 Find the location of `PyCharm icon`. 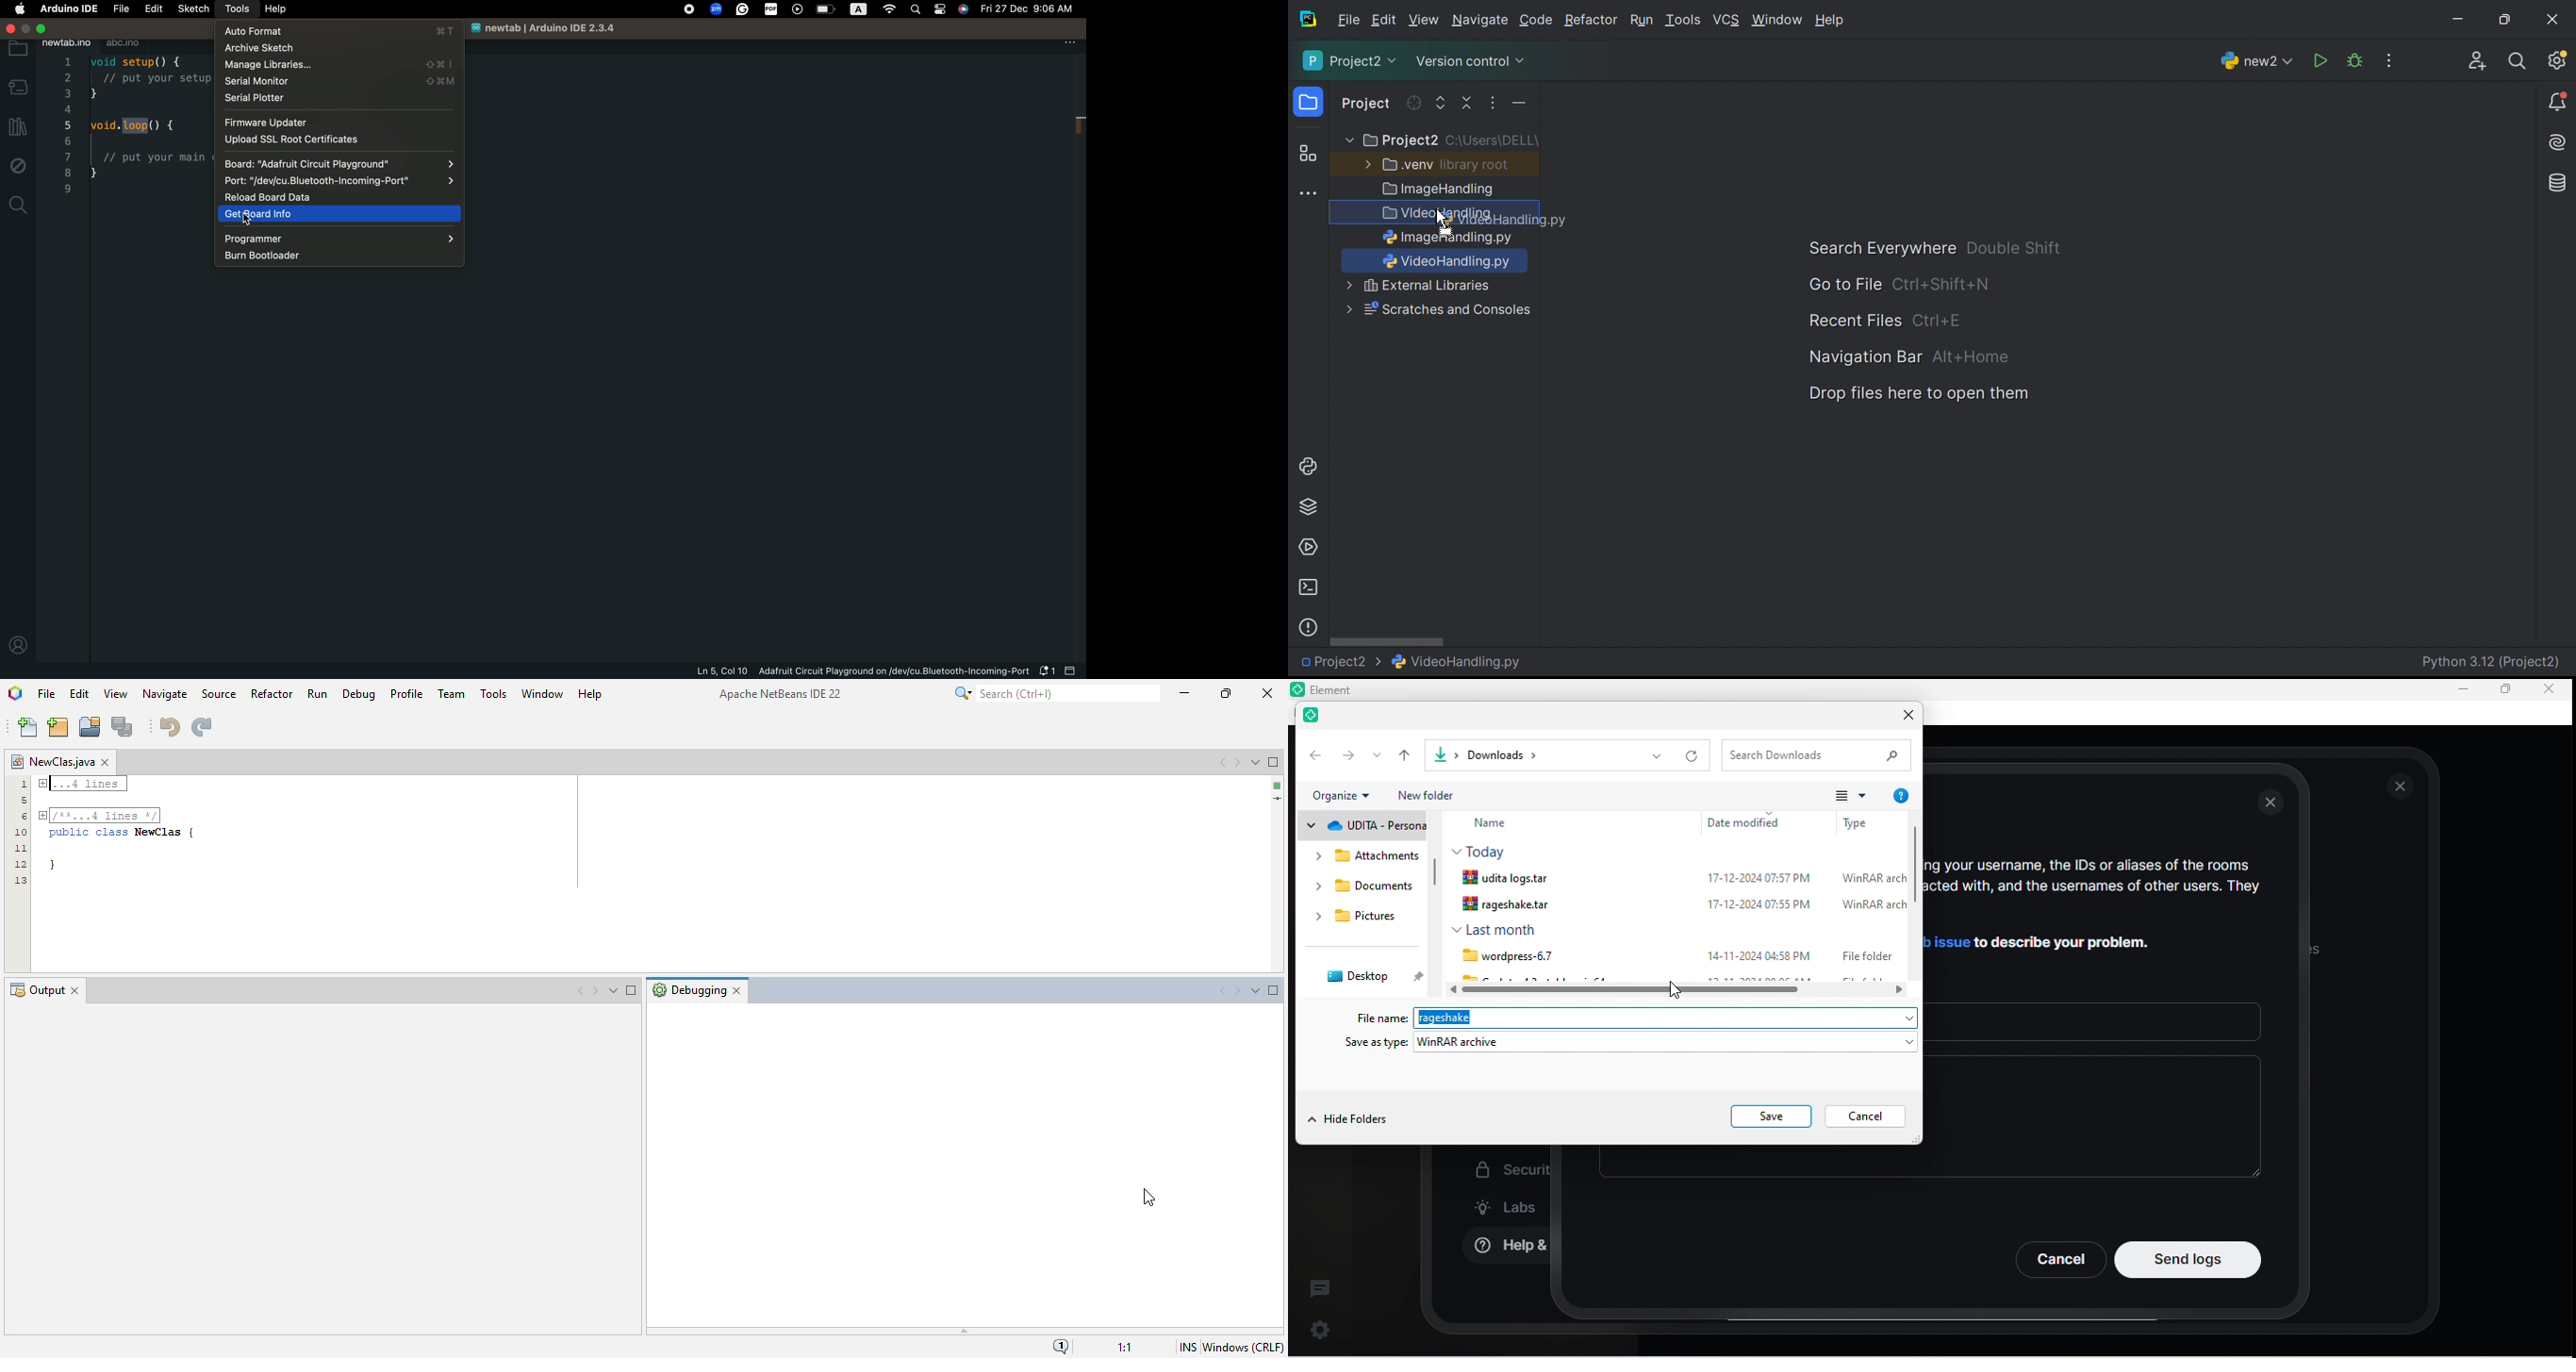

PyCharm icon is located at coordinates (1307, 19).